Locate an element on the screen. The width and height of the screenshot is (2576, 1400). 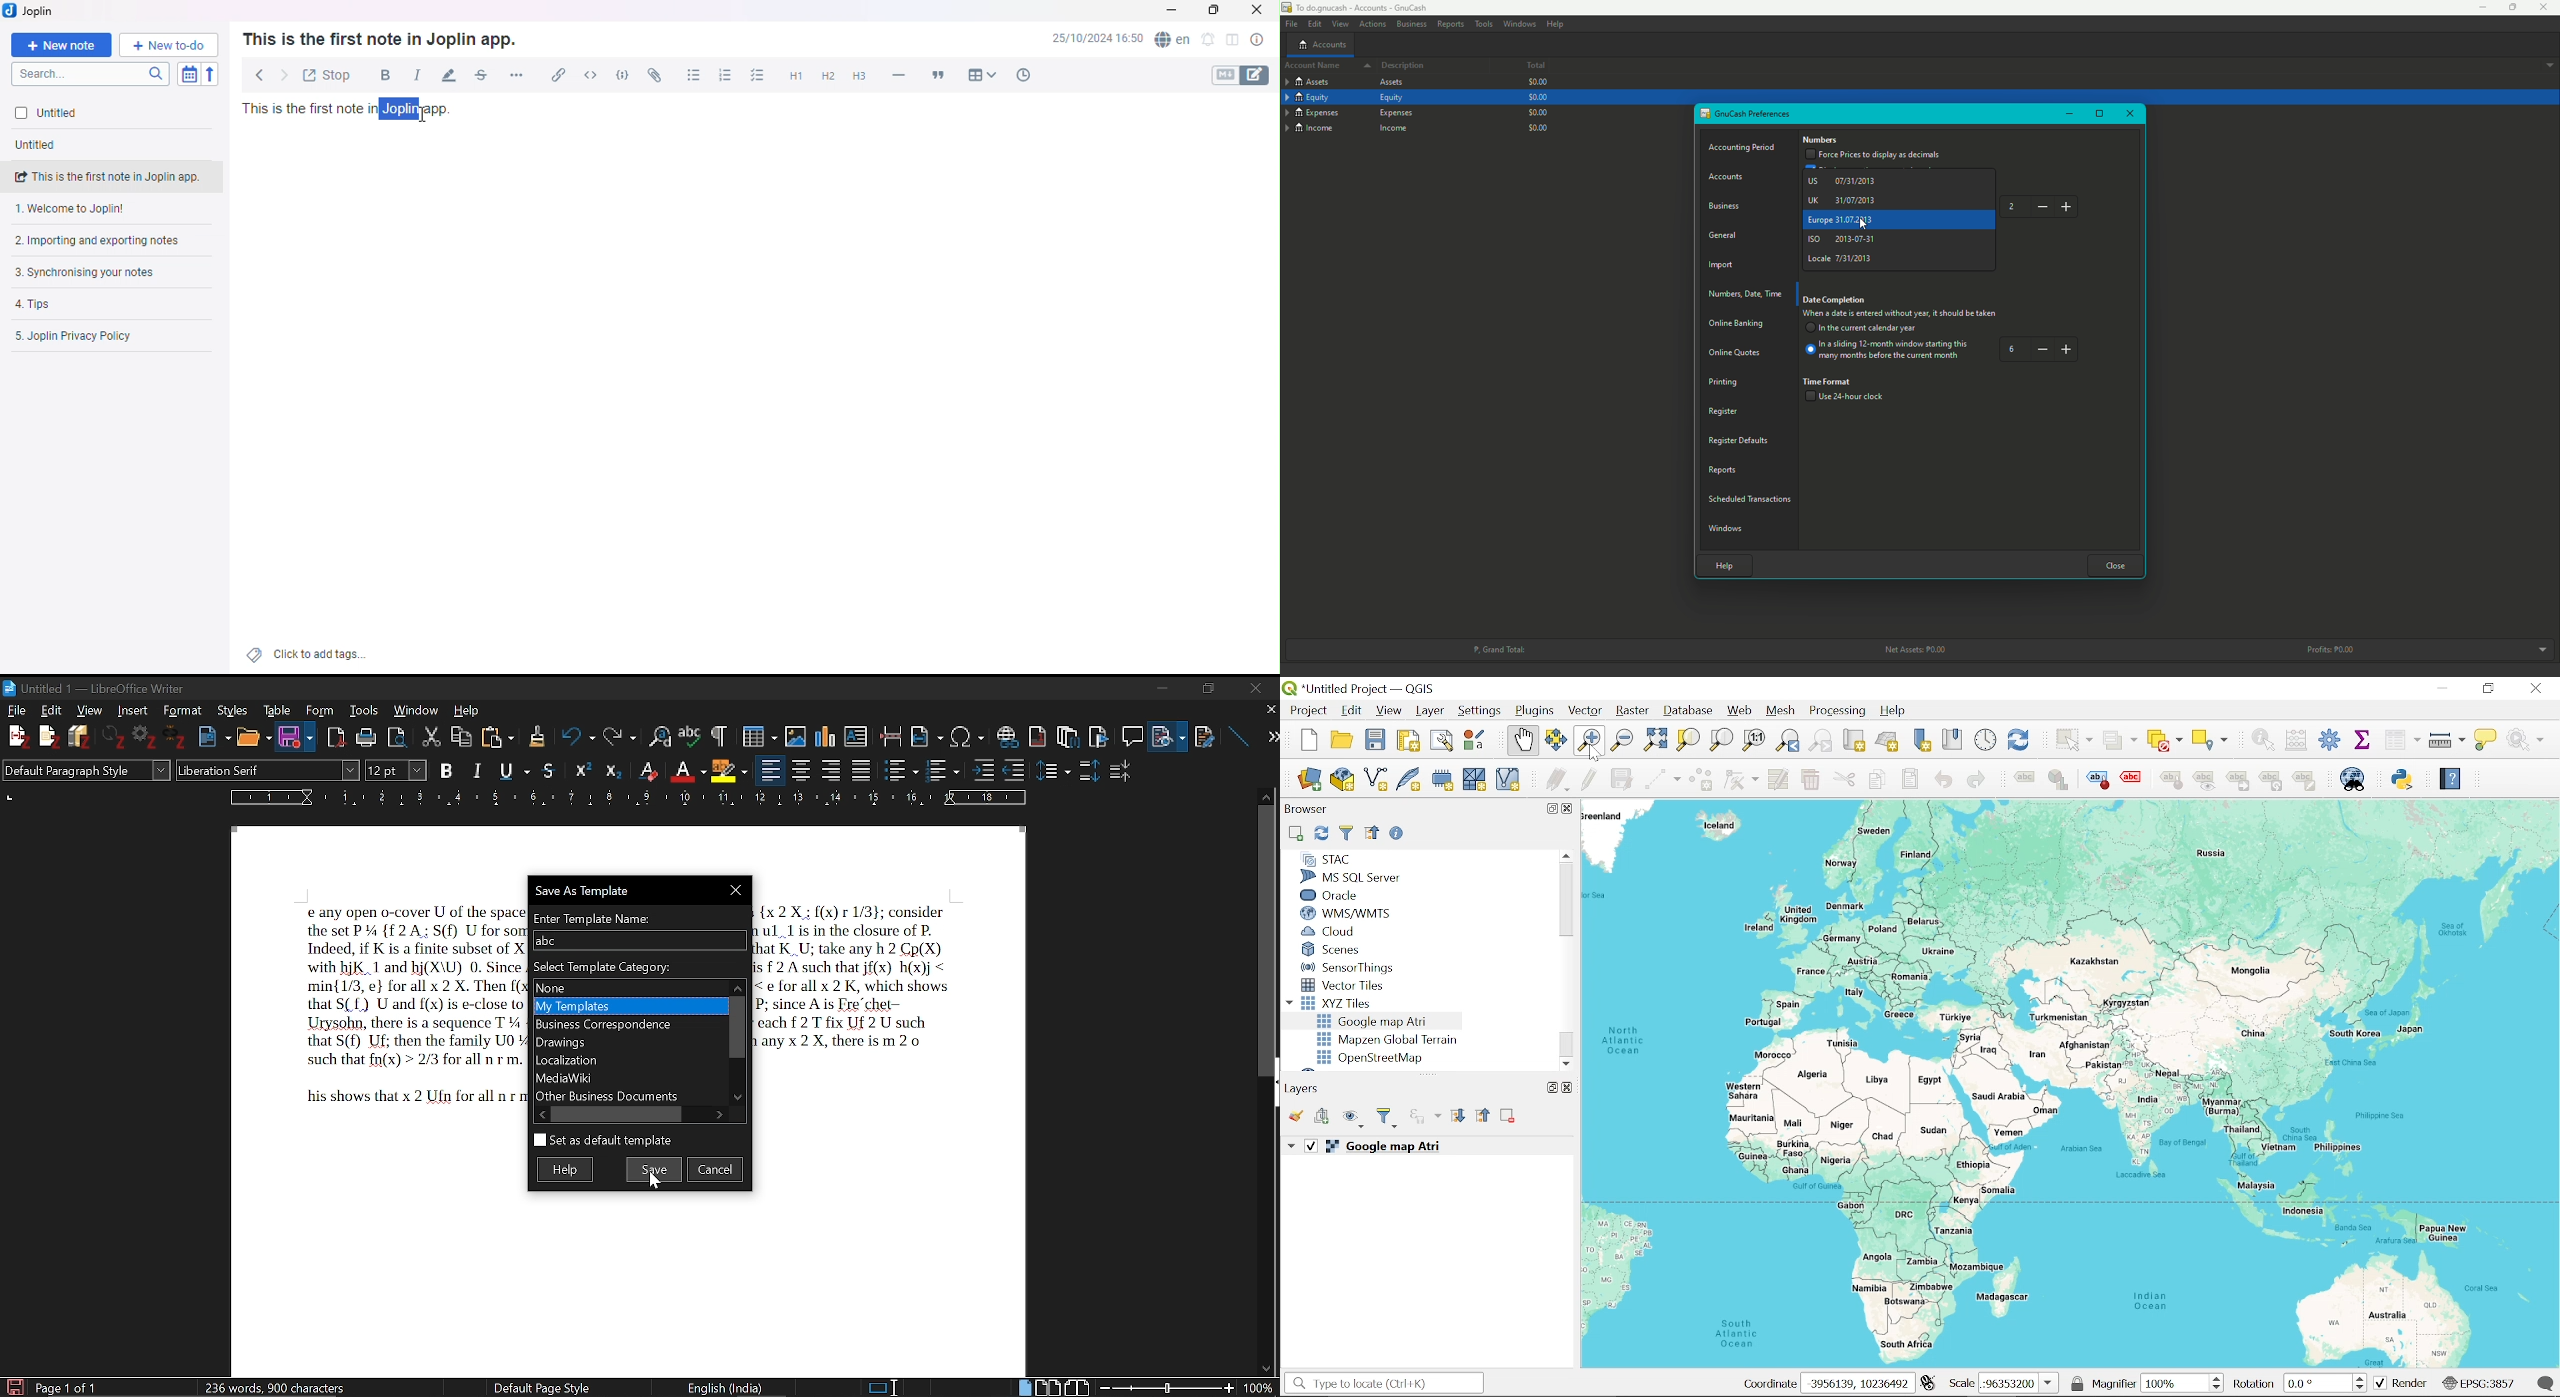
Import is located at coordinates (1723, 267).